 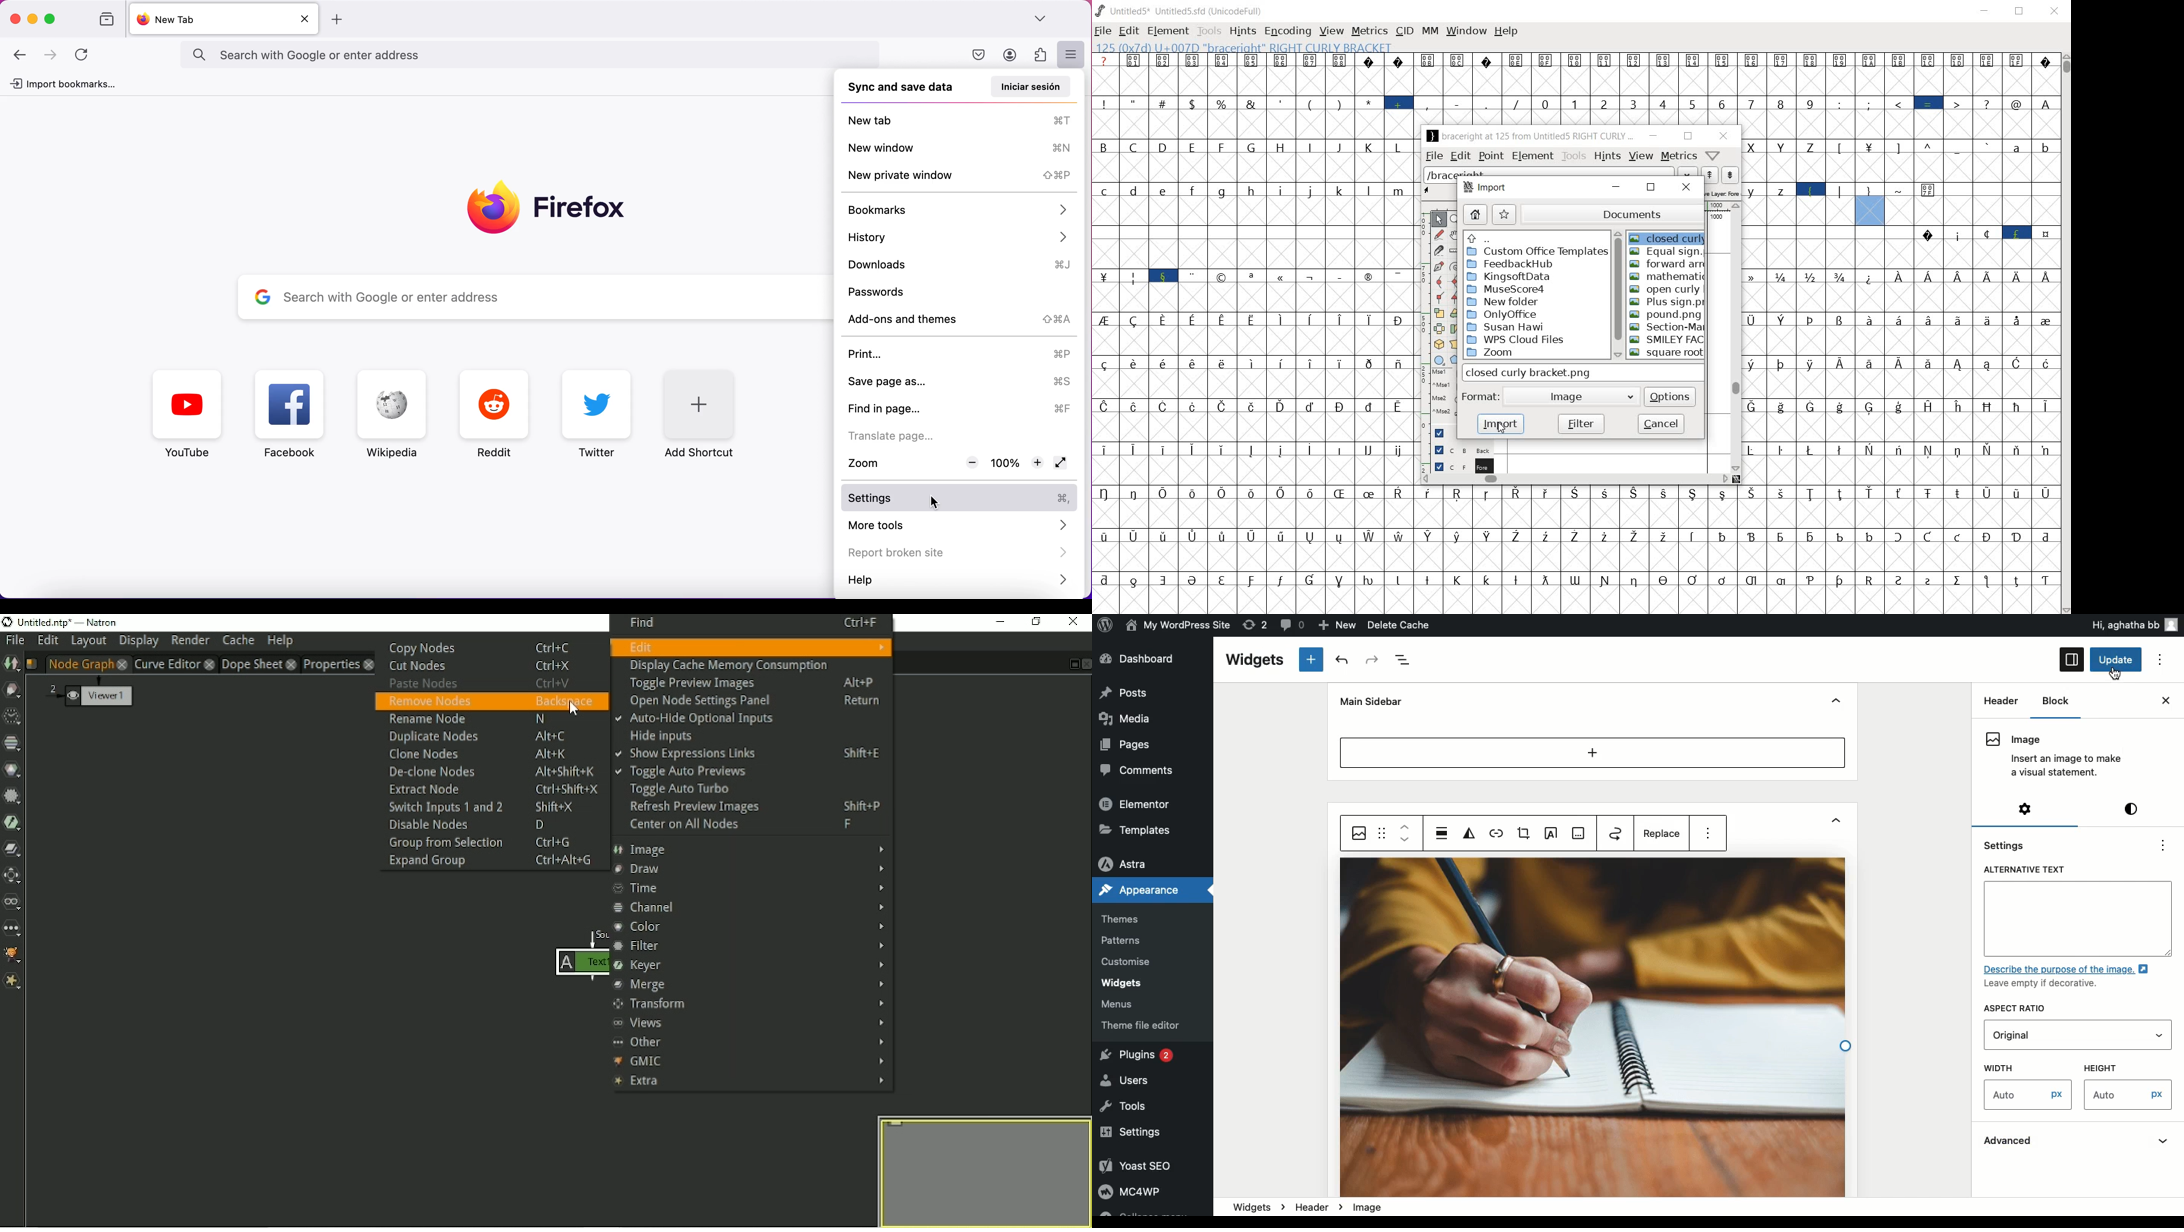 What do you see at coordinates (13, 797) in the screenshot?
I see `Filter` at bounding box center [13, 797].